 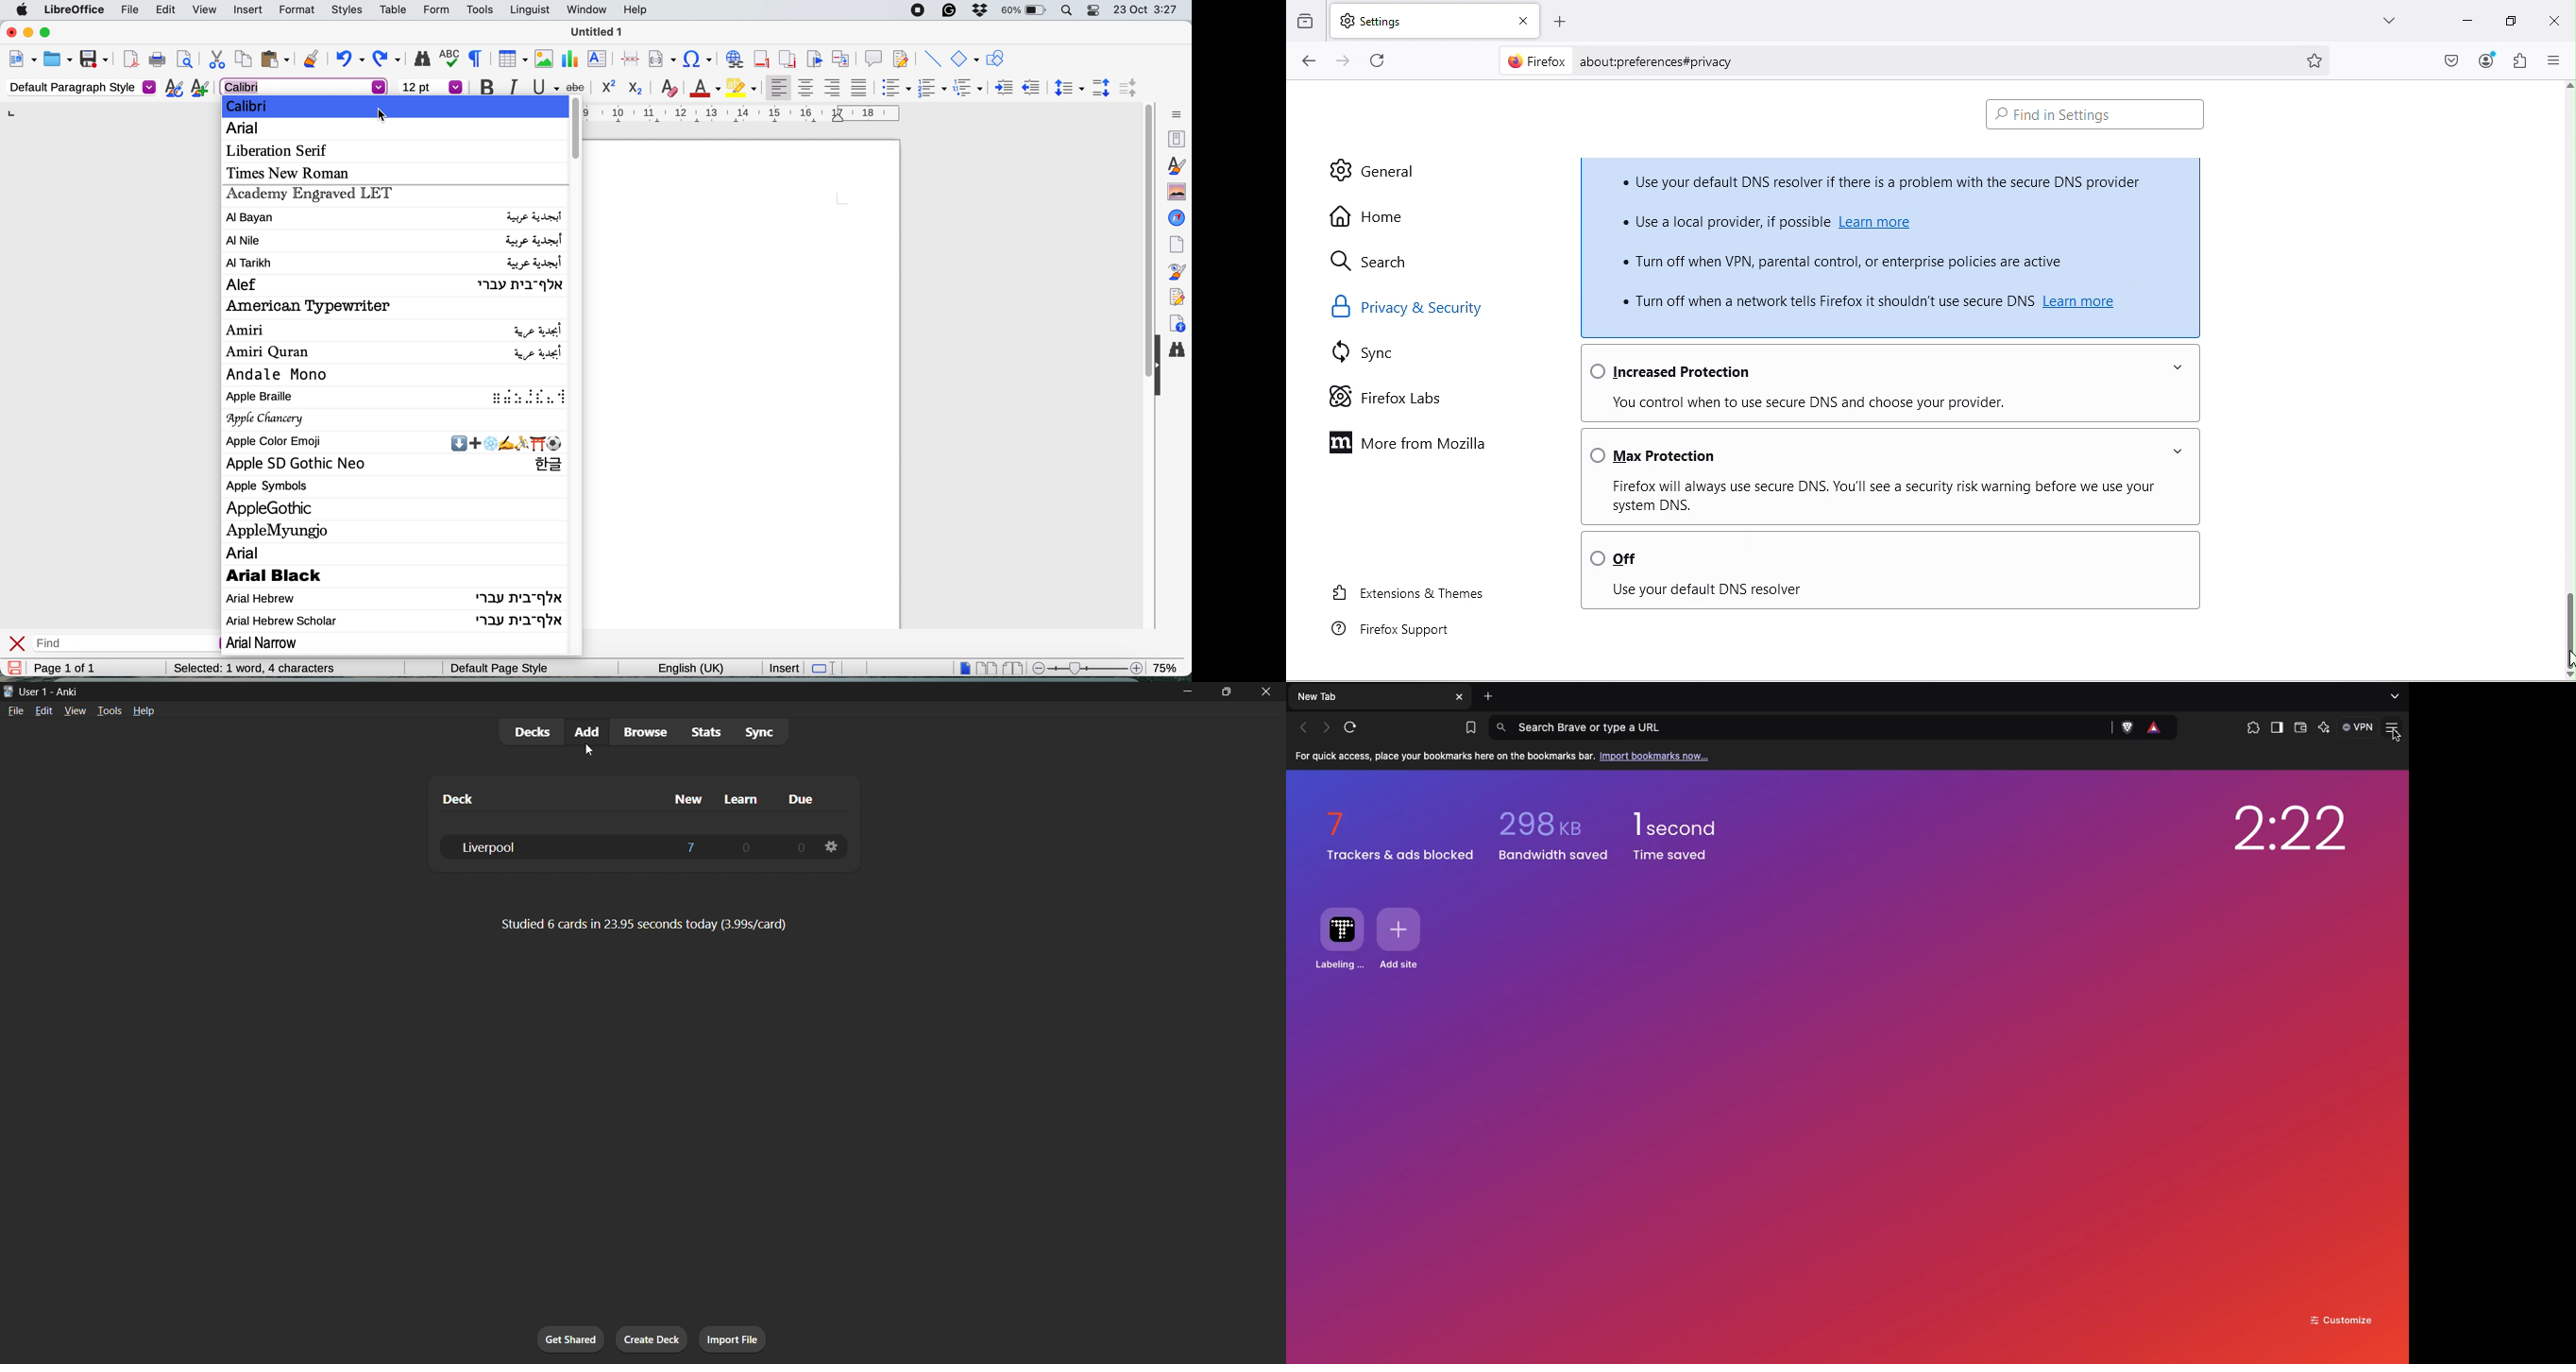 I want to click on Use your DNS resolver, so click(x=1880, y=591).